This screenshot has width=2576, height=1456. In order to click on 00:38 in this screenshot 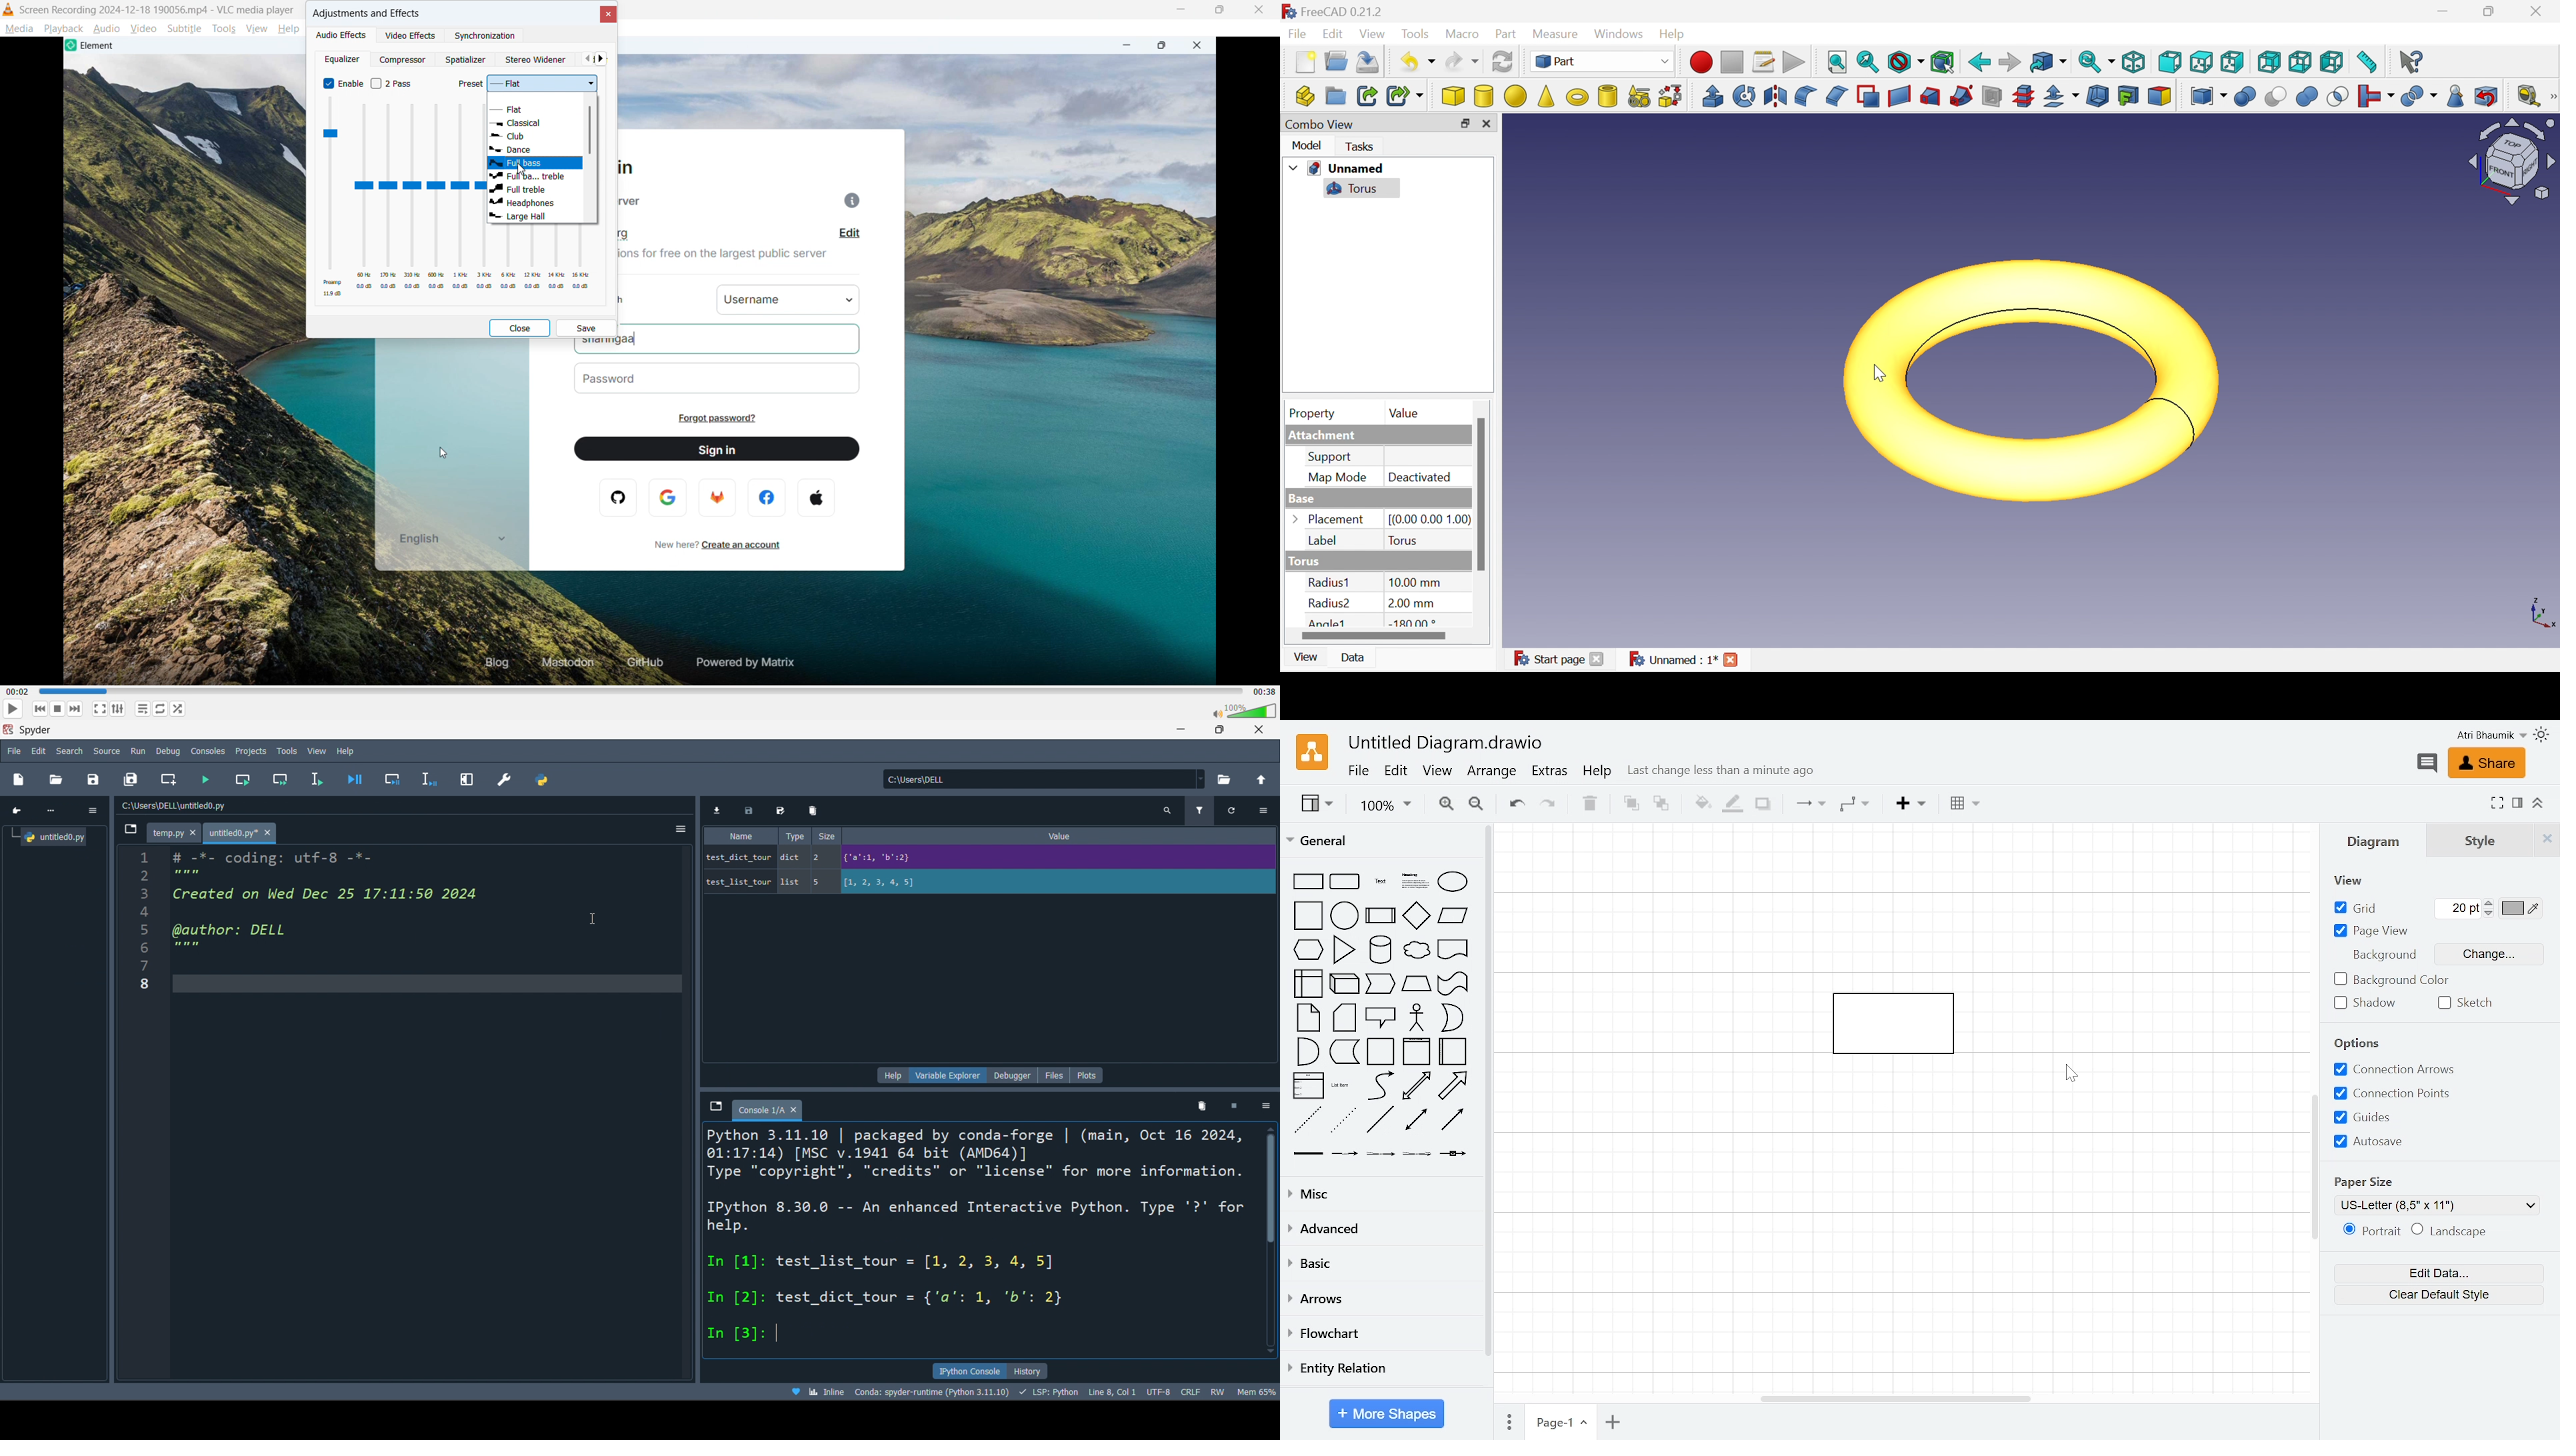, I will do `click(17, 692)`.